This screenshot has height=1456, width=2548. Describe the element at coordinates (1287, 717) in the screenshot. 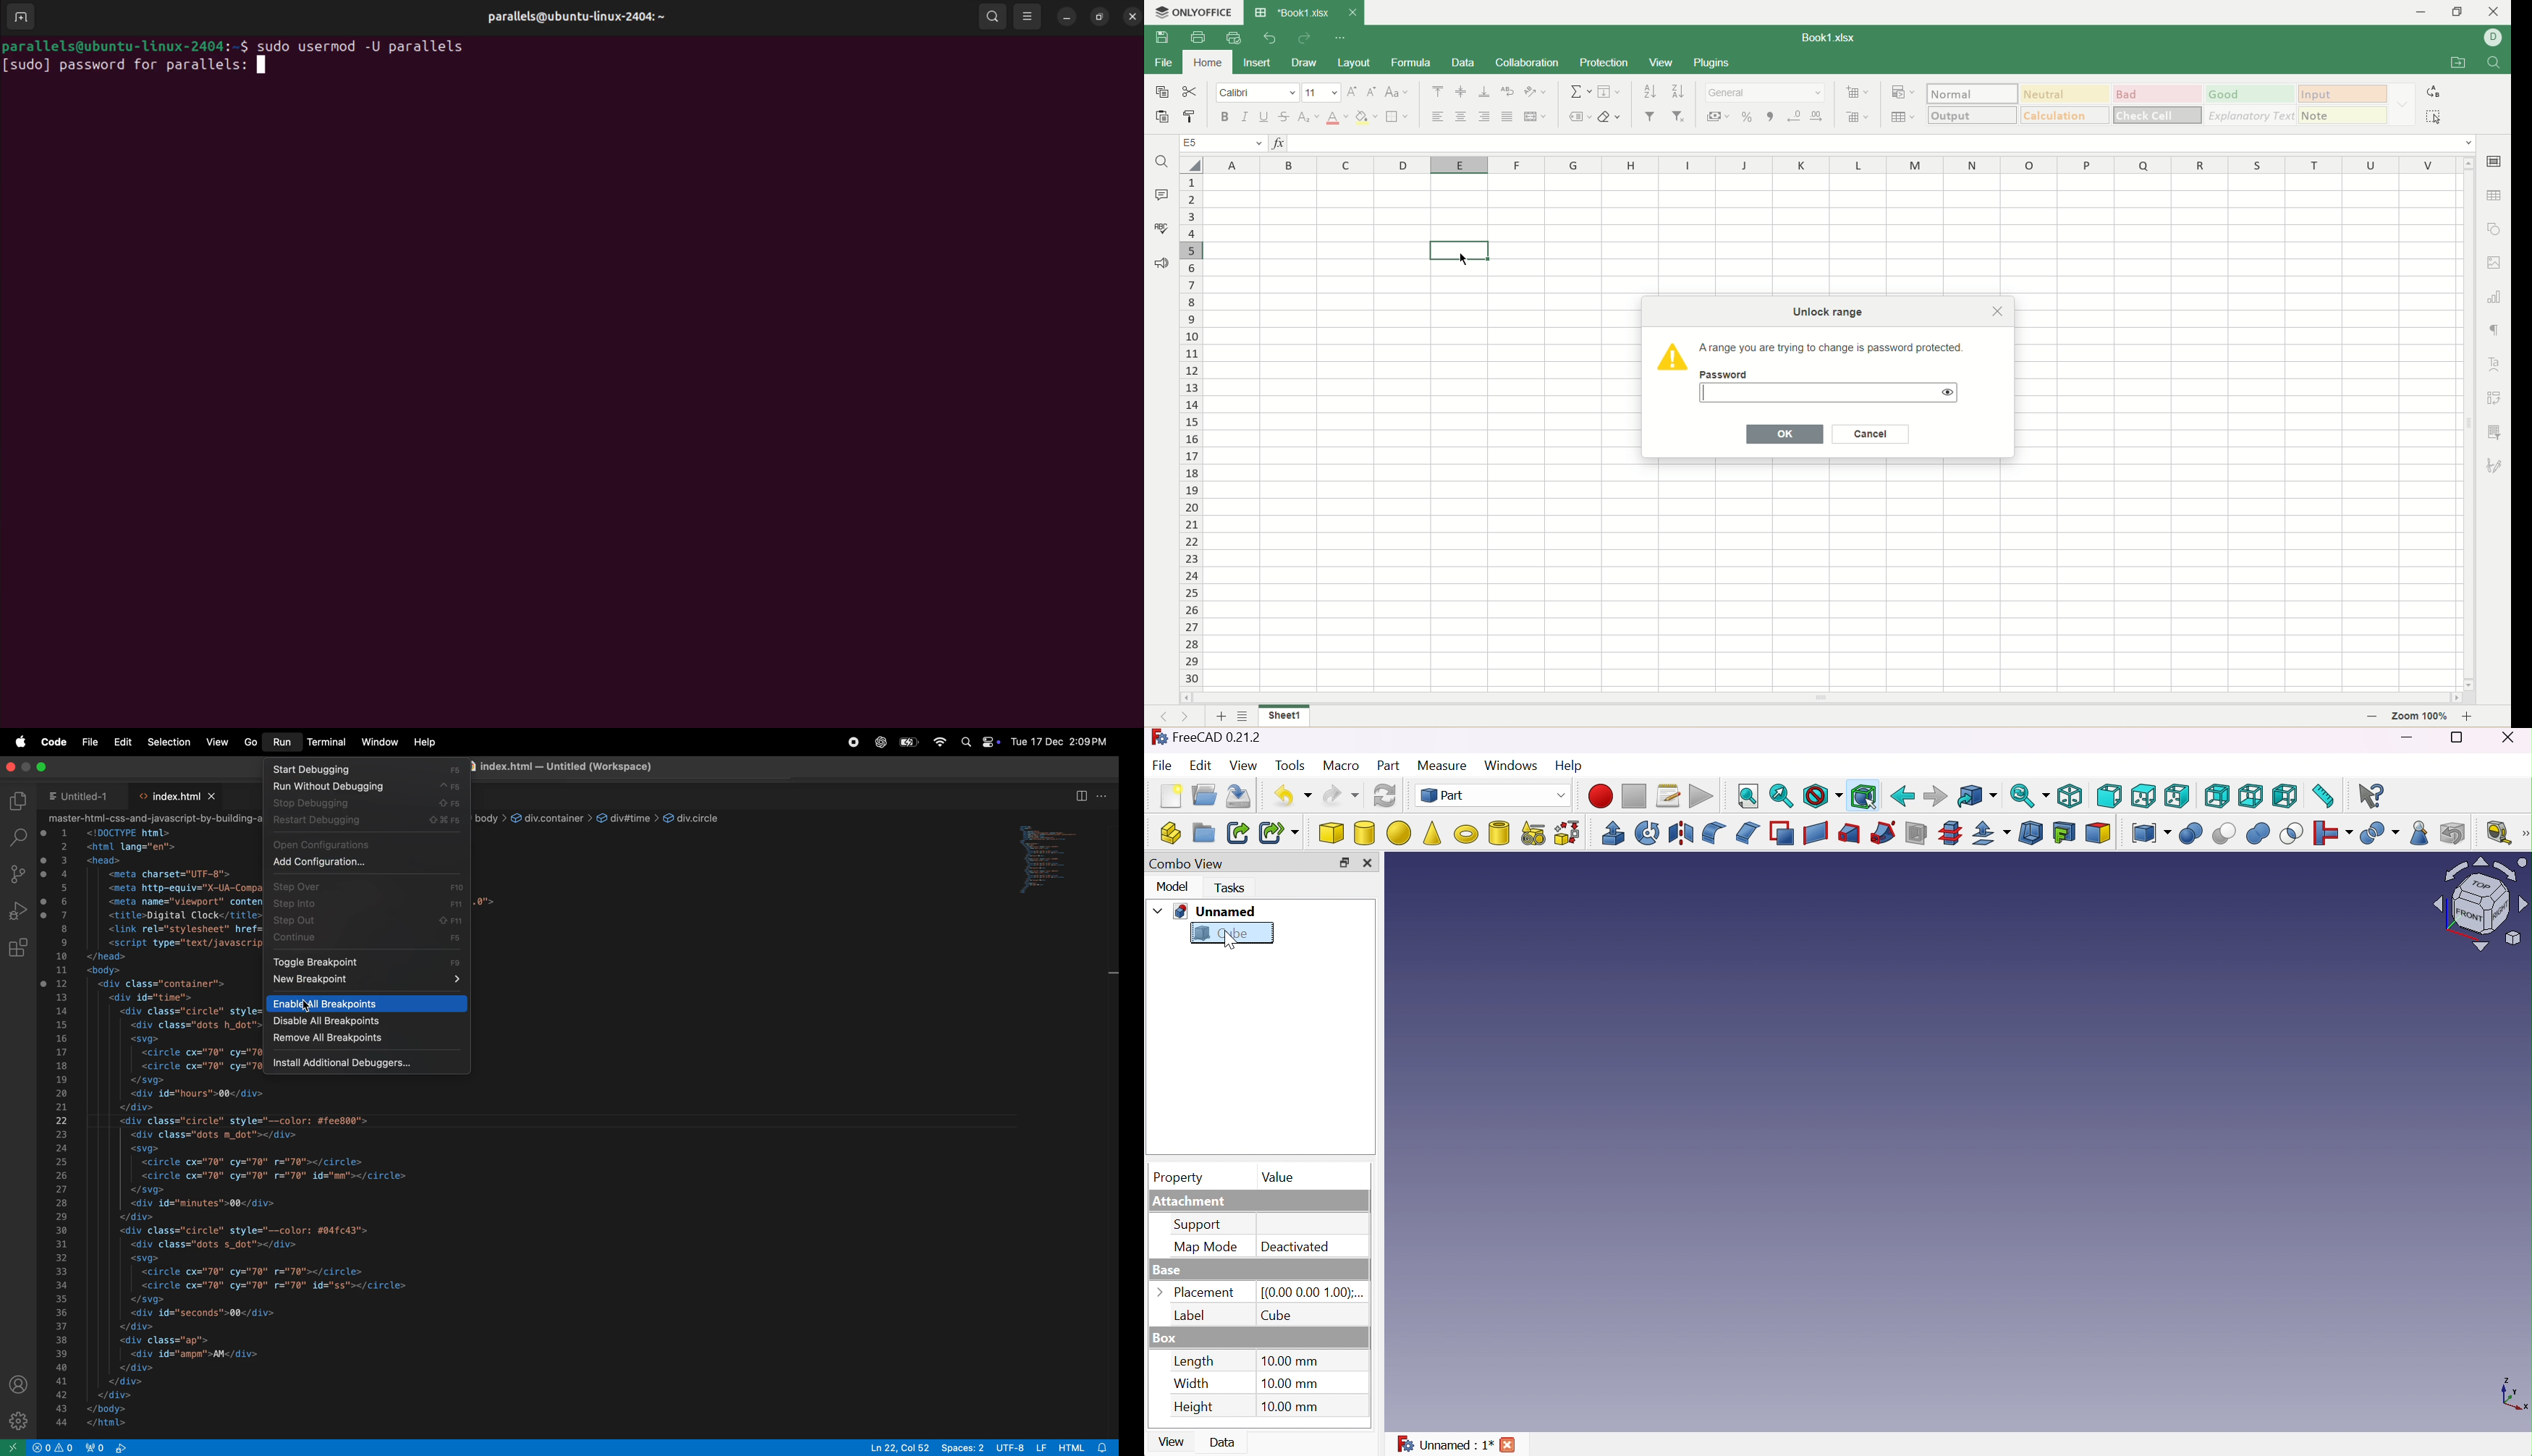

I see `sheet 1` at that location.